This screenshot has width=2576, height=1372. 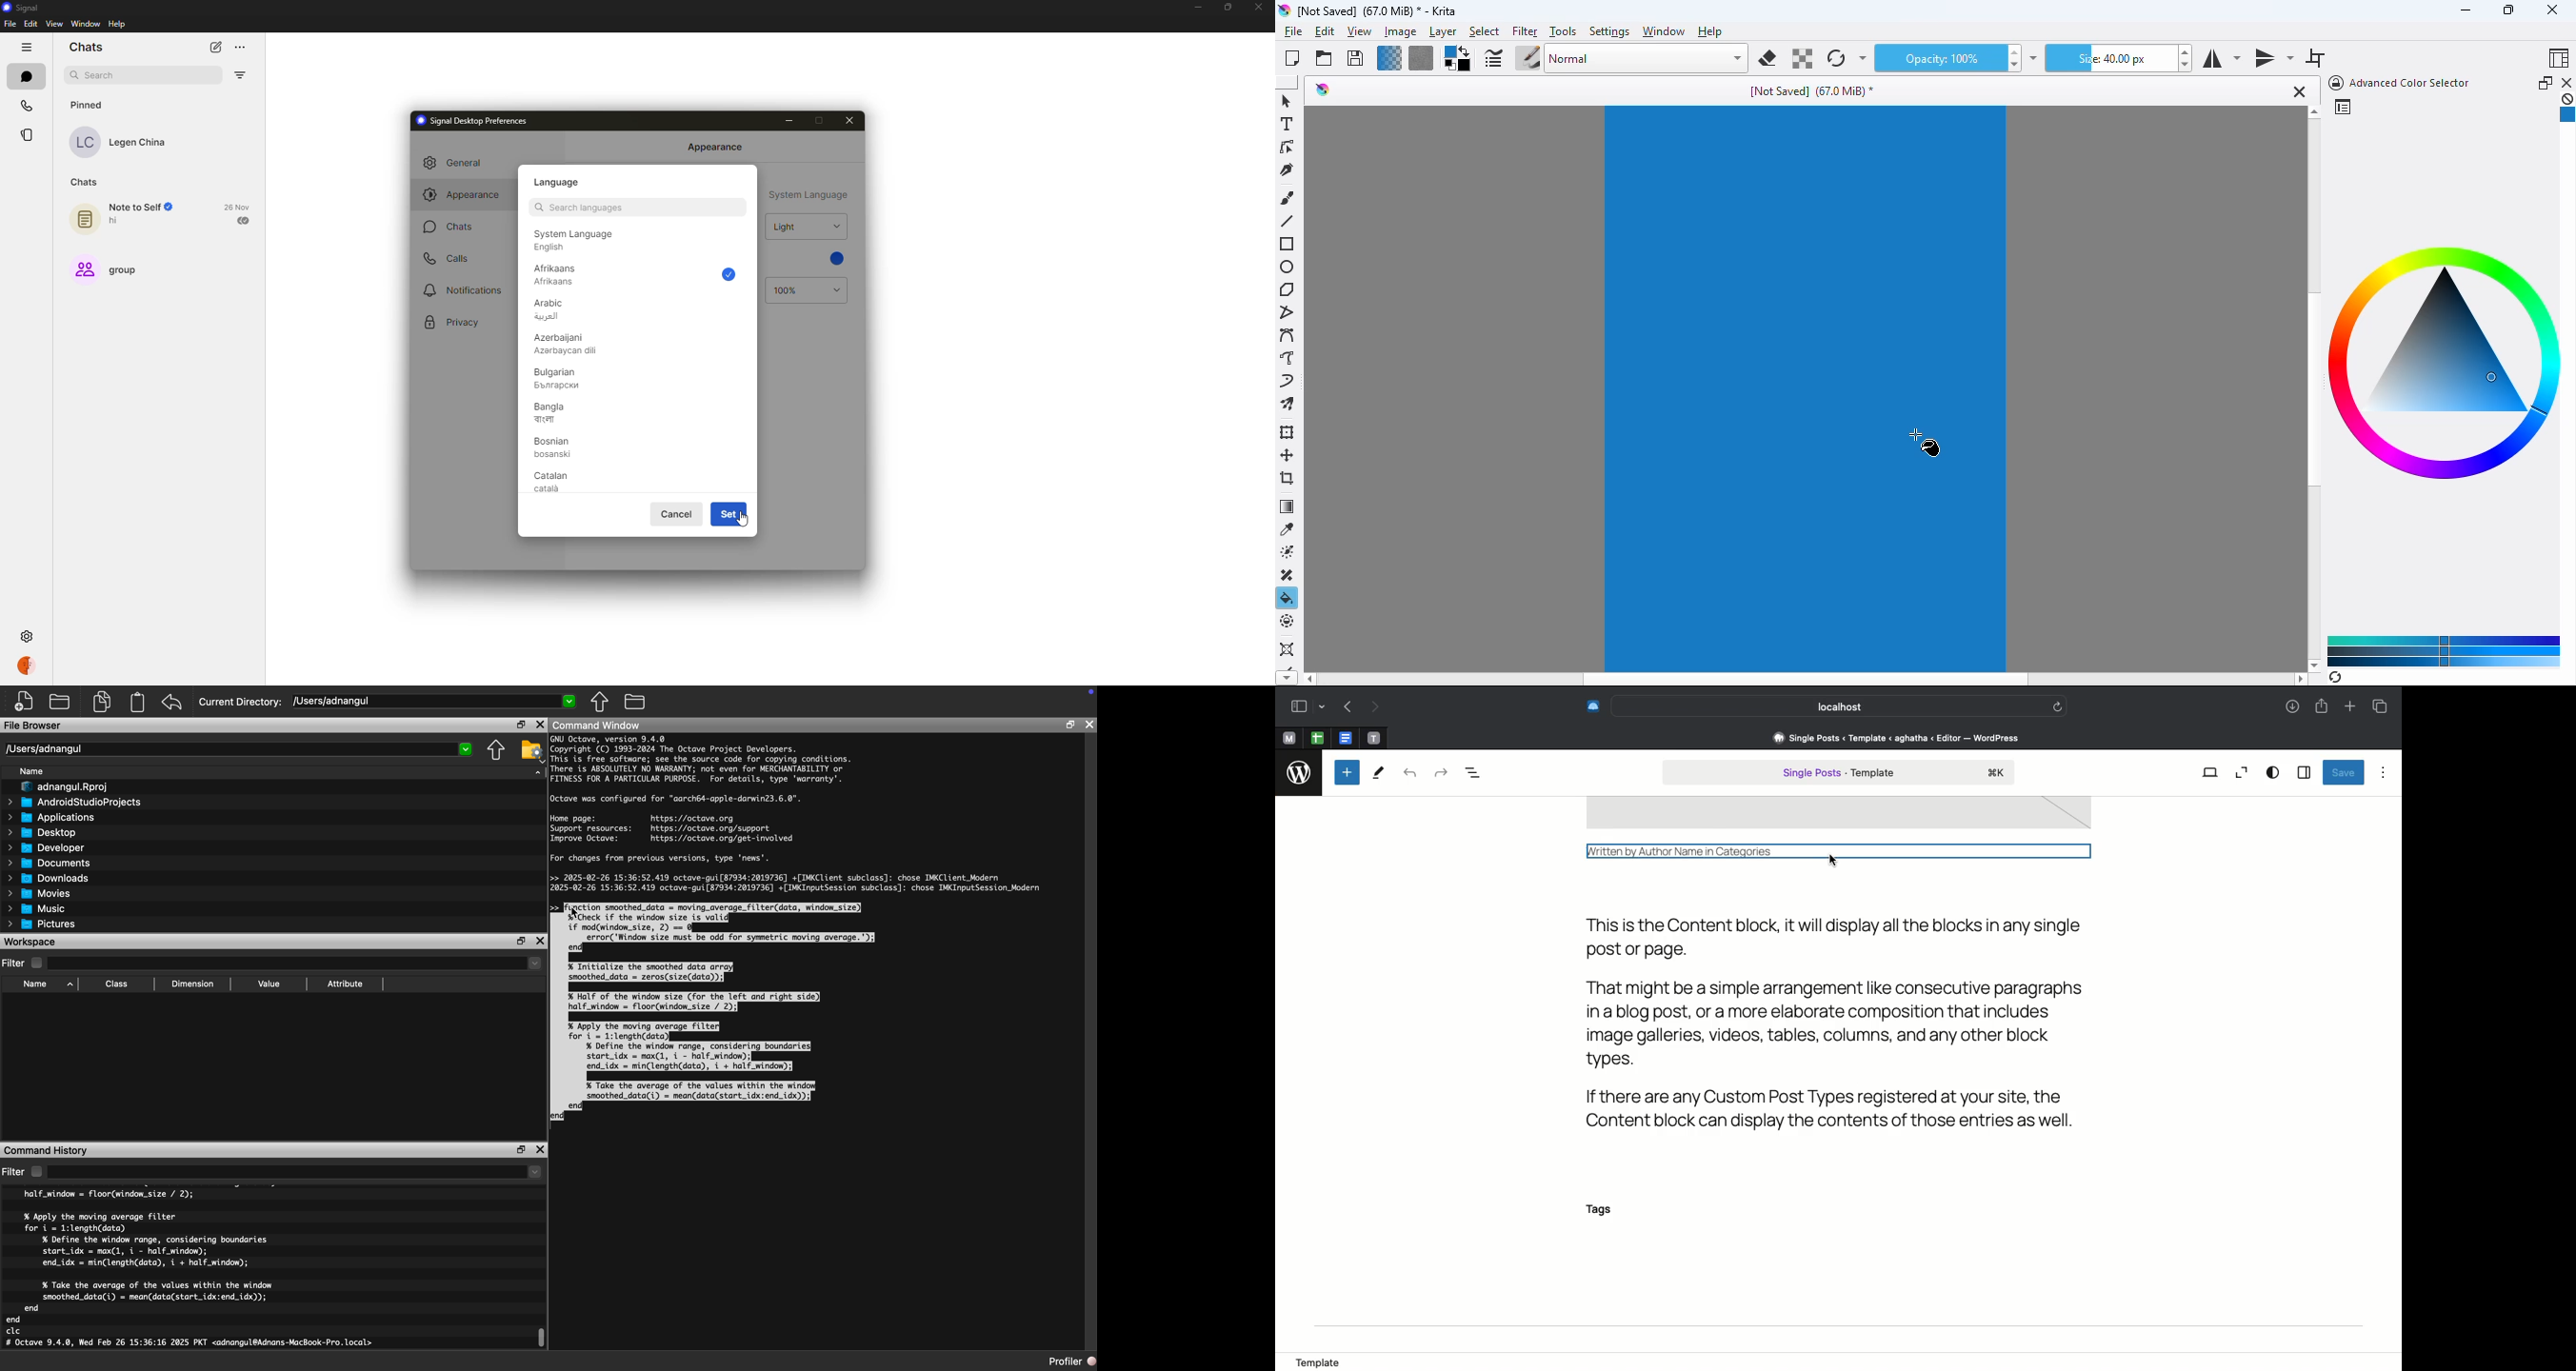 What do you see at coordinates (2315, 58) in the screenshot?
I see `wrap around mode` at bounding box center [2315, 58].